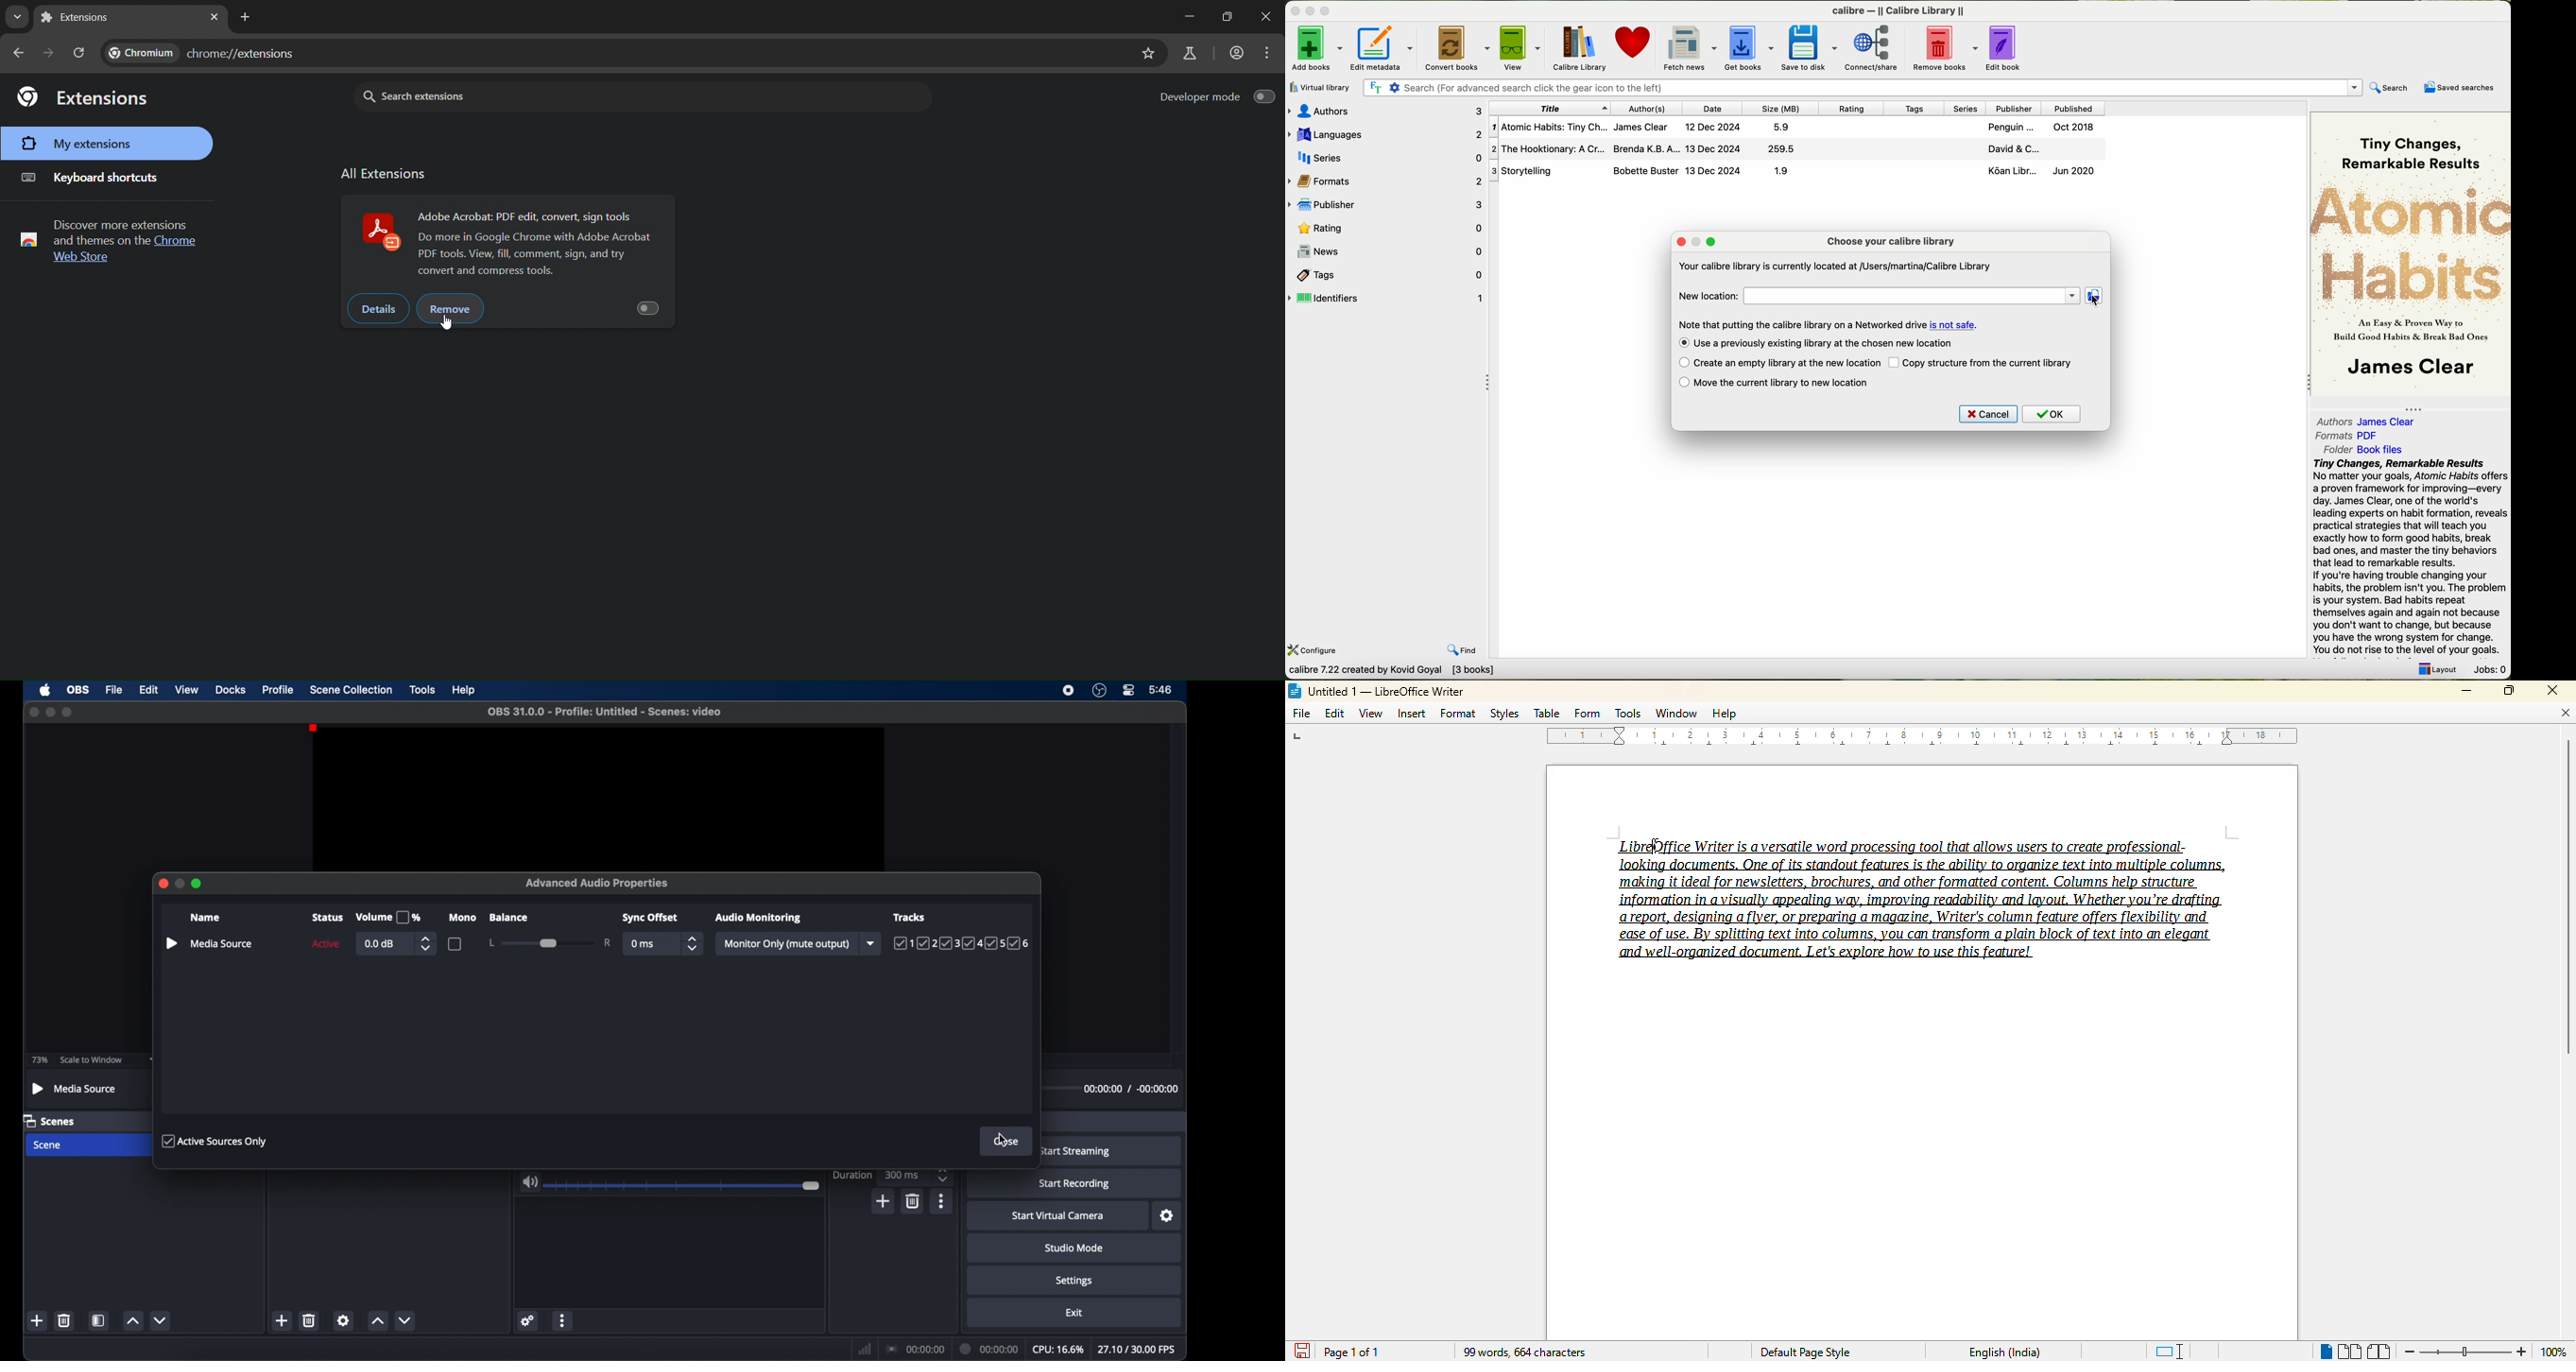  What do you see at coordinates (1099, 691) in the screenshot?
I see `obs studio` at bounding box center [1099, 691].